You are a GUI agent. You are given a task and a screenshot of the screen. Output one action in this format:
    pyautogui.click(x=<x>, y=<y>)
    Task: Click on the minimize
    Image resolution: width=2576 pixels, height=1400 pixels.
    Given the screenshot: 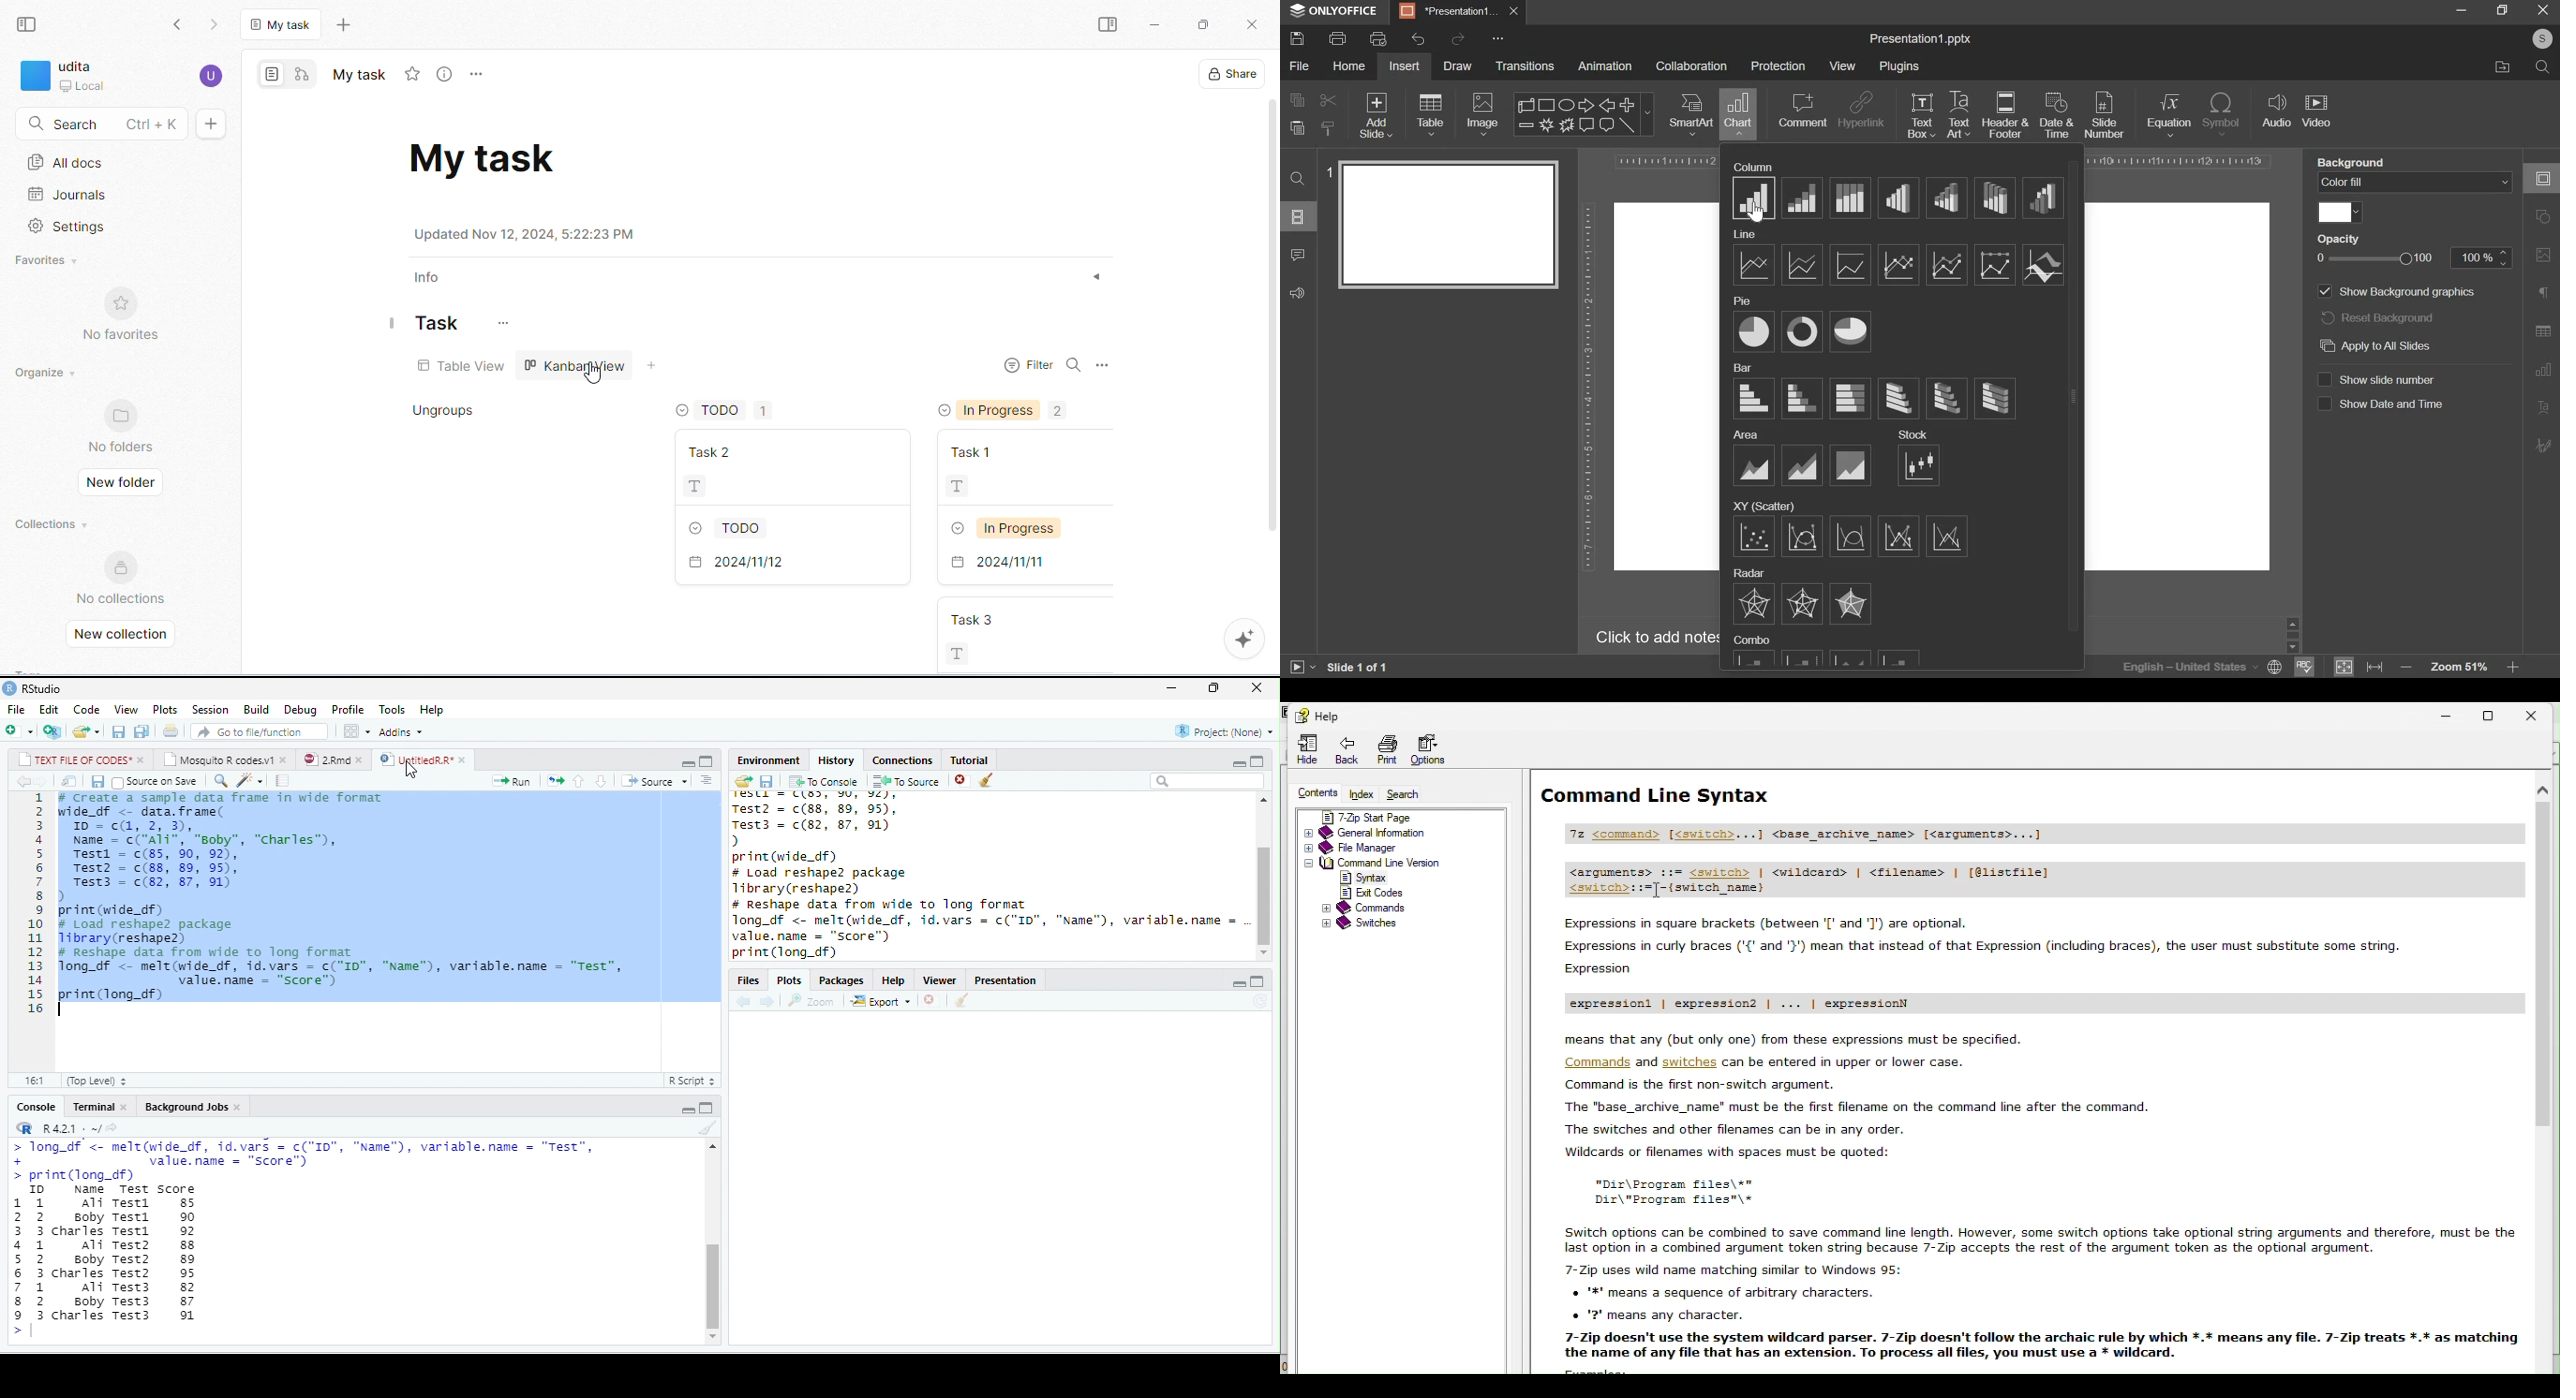 What is the action you would take?
    pyautogui.click(x=1170, y=689)
    